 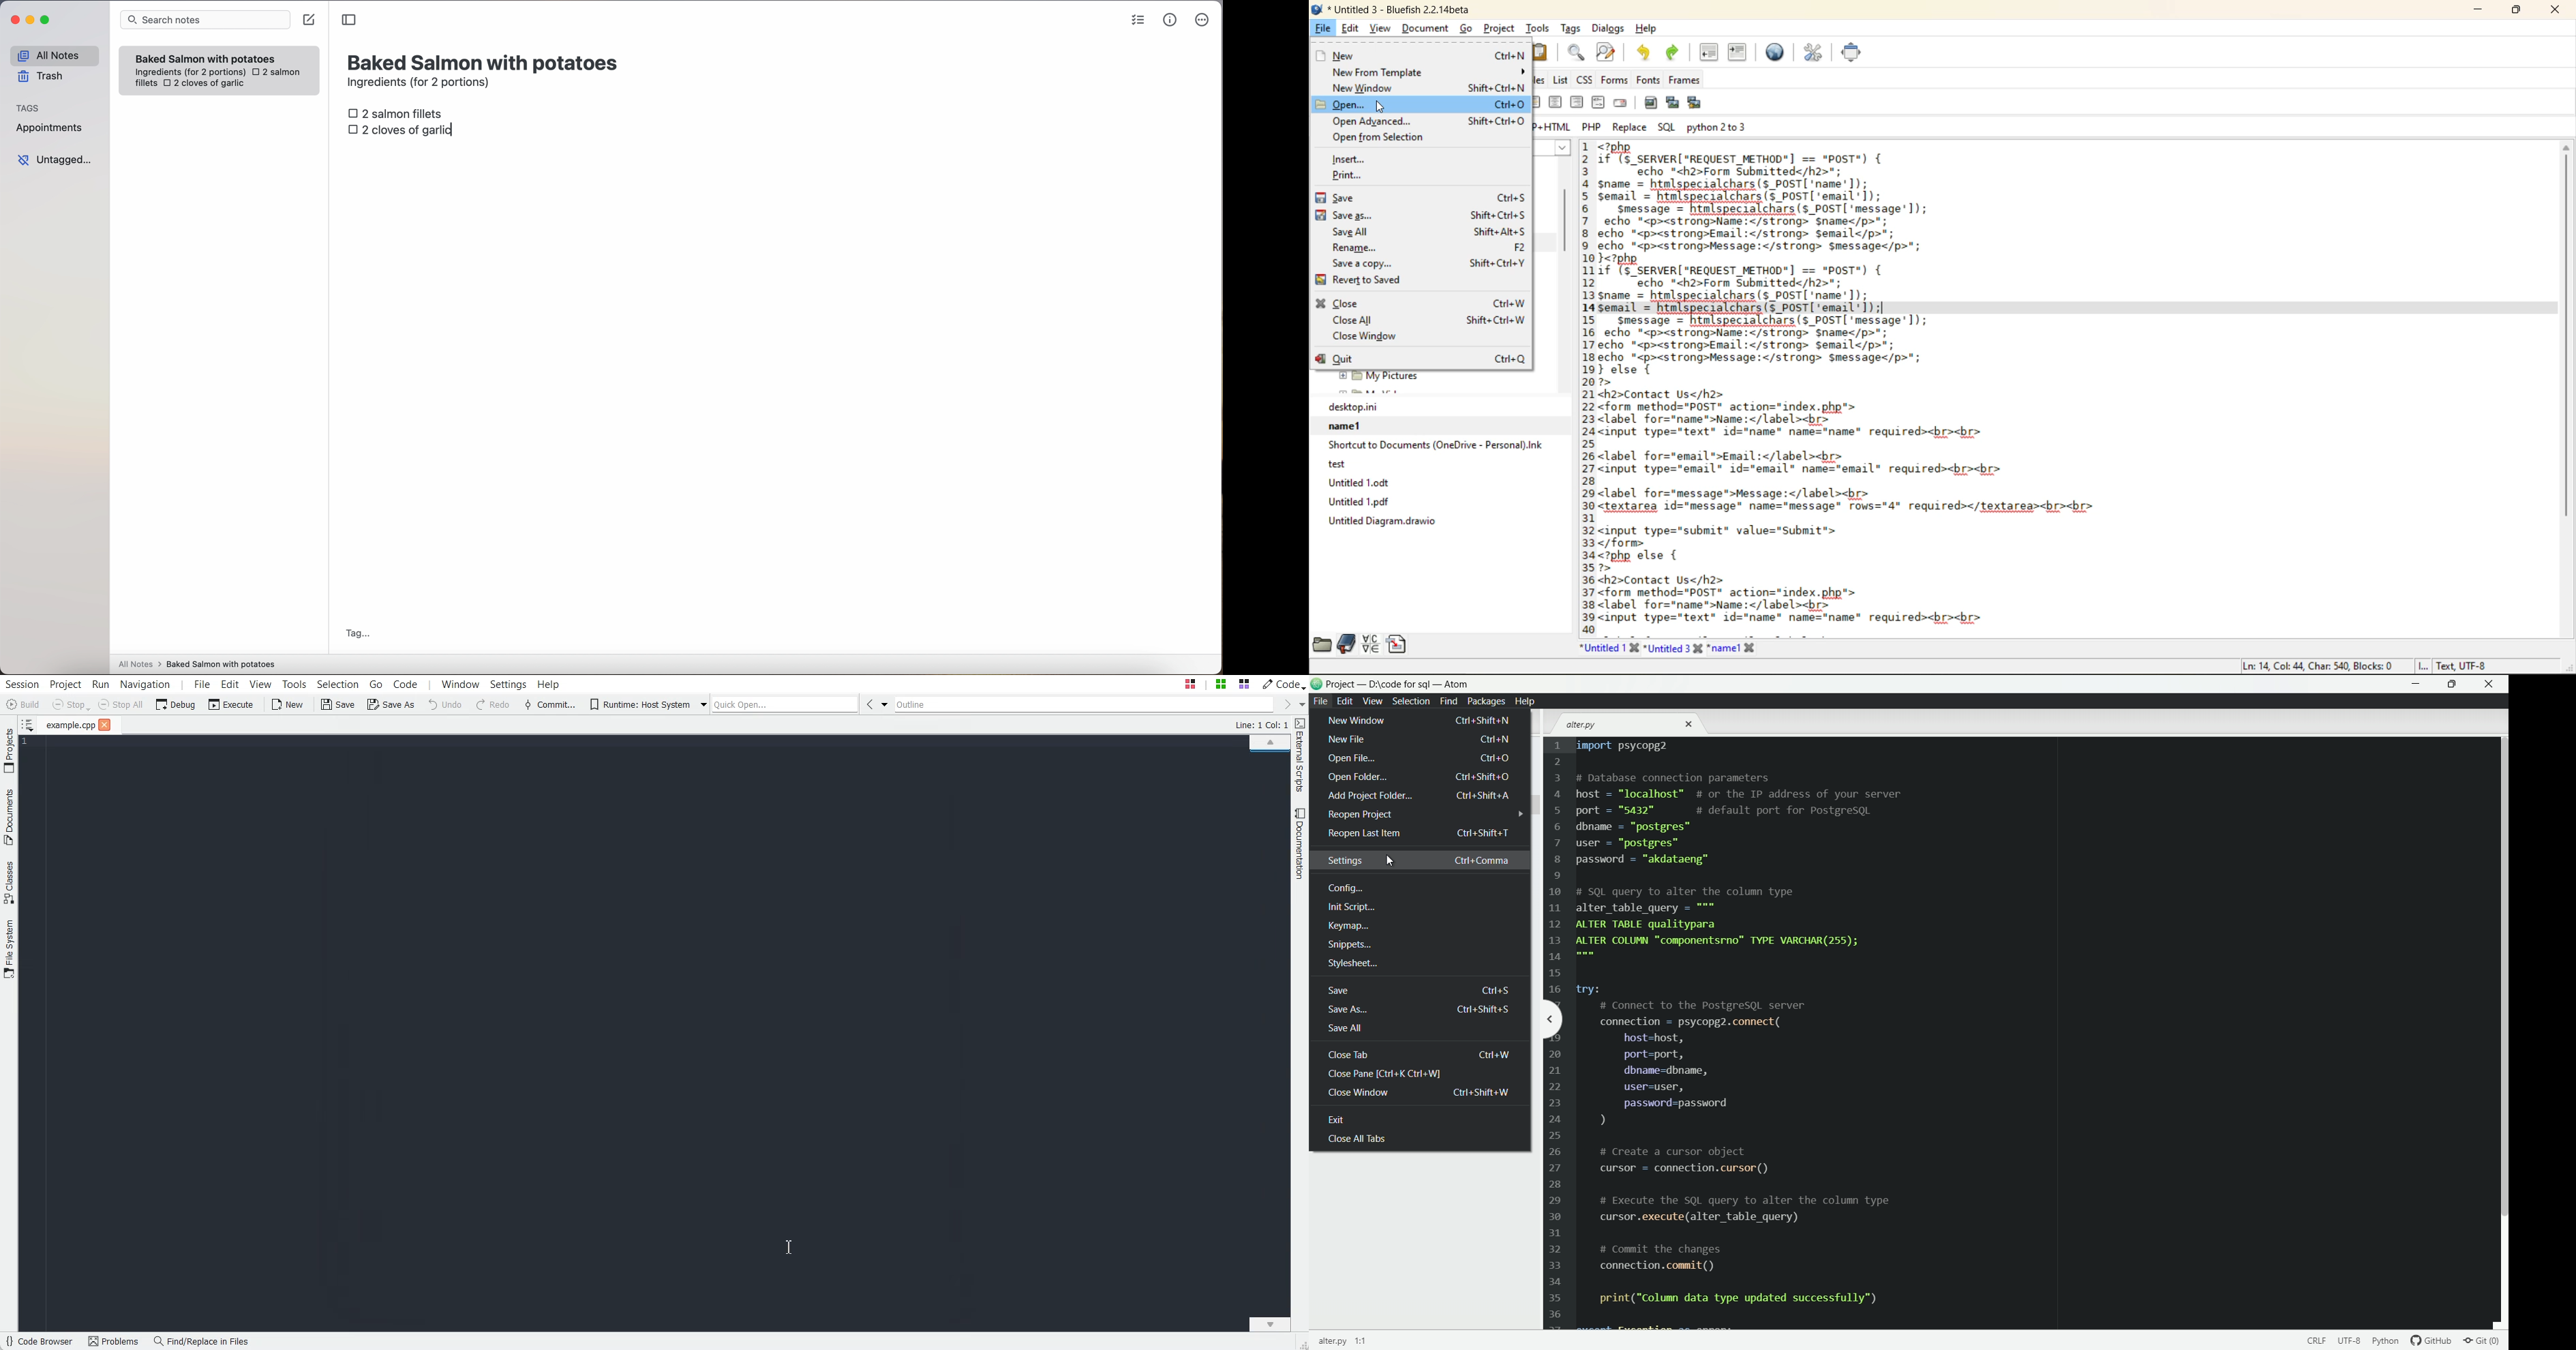 What do you see at coordinates (1584, 387) in the screenshot?
I see `line number` at bounding box center [1584, 387].